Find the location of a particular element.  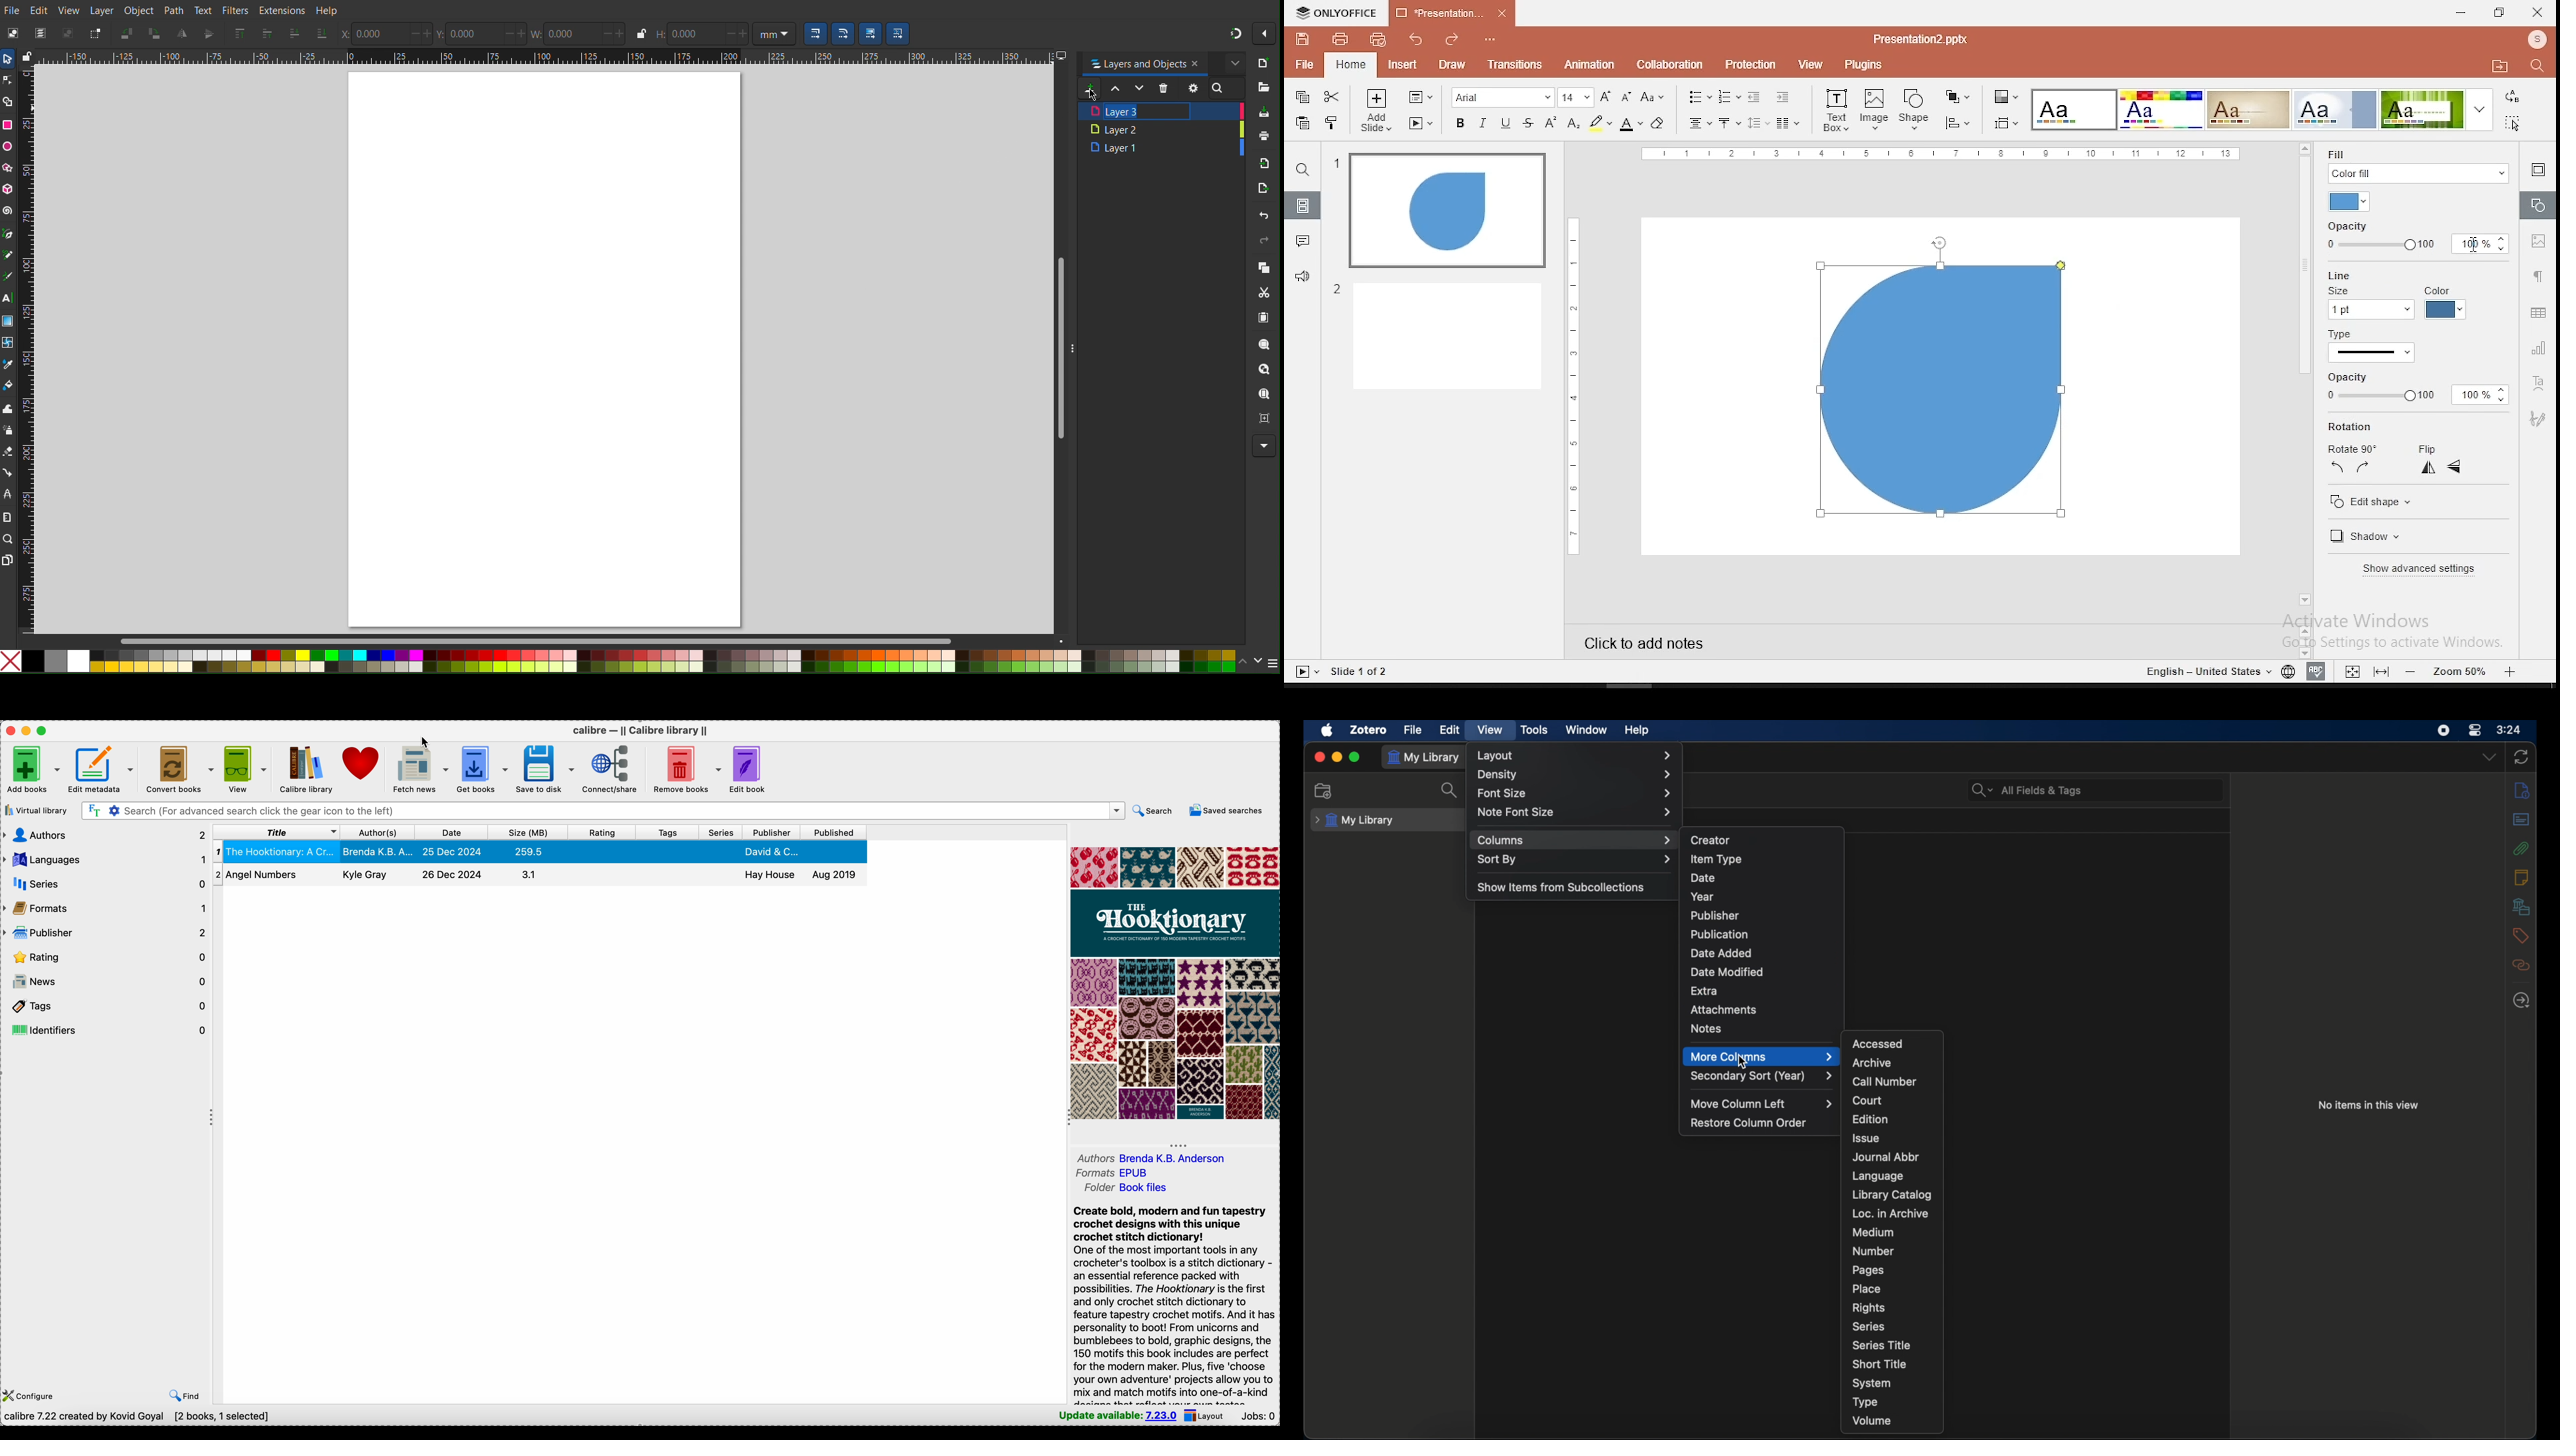

view is located at coordinates (246, 768).